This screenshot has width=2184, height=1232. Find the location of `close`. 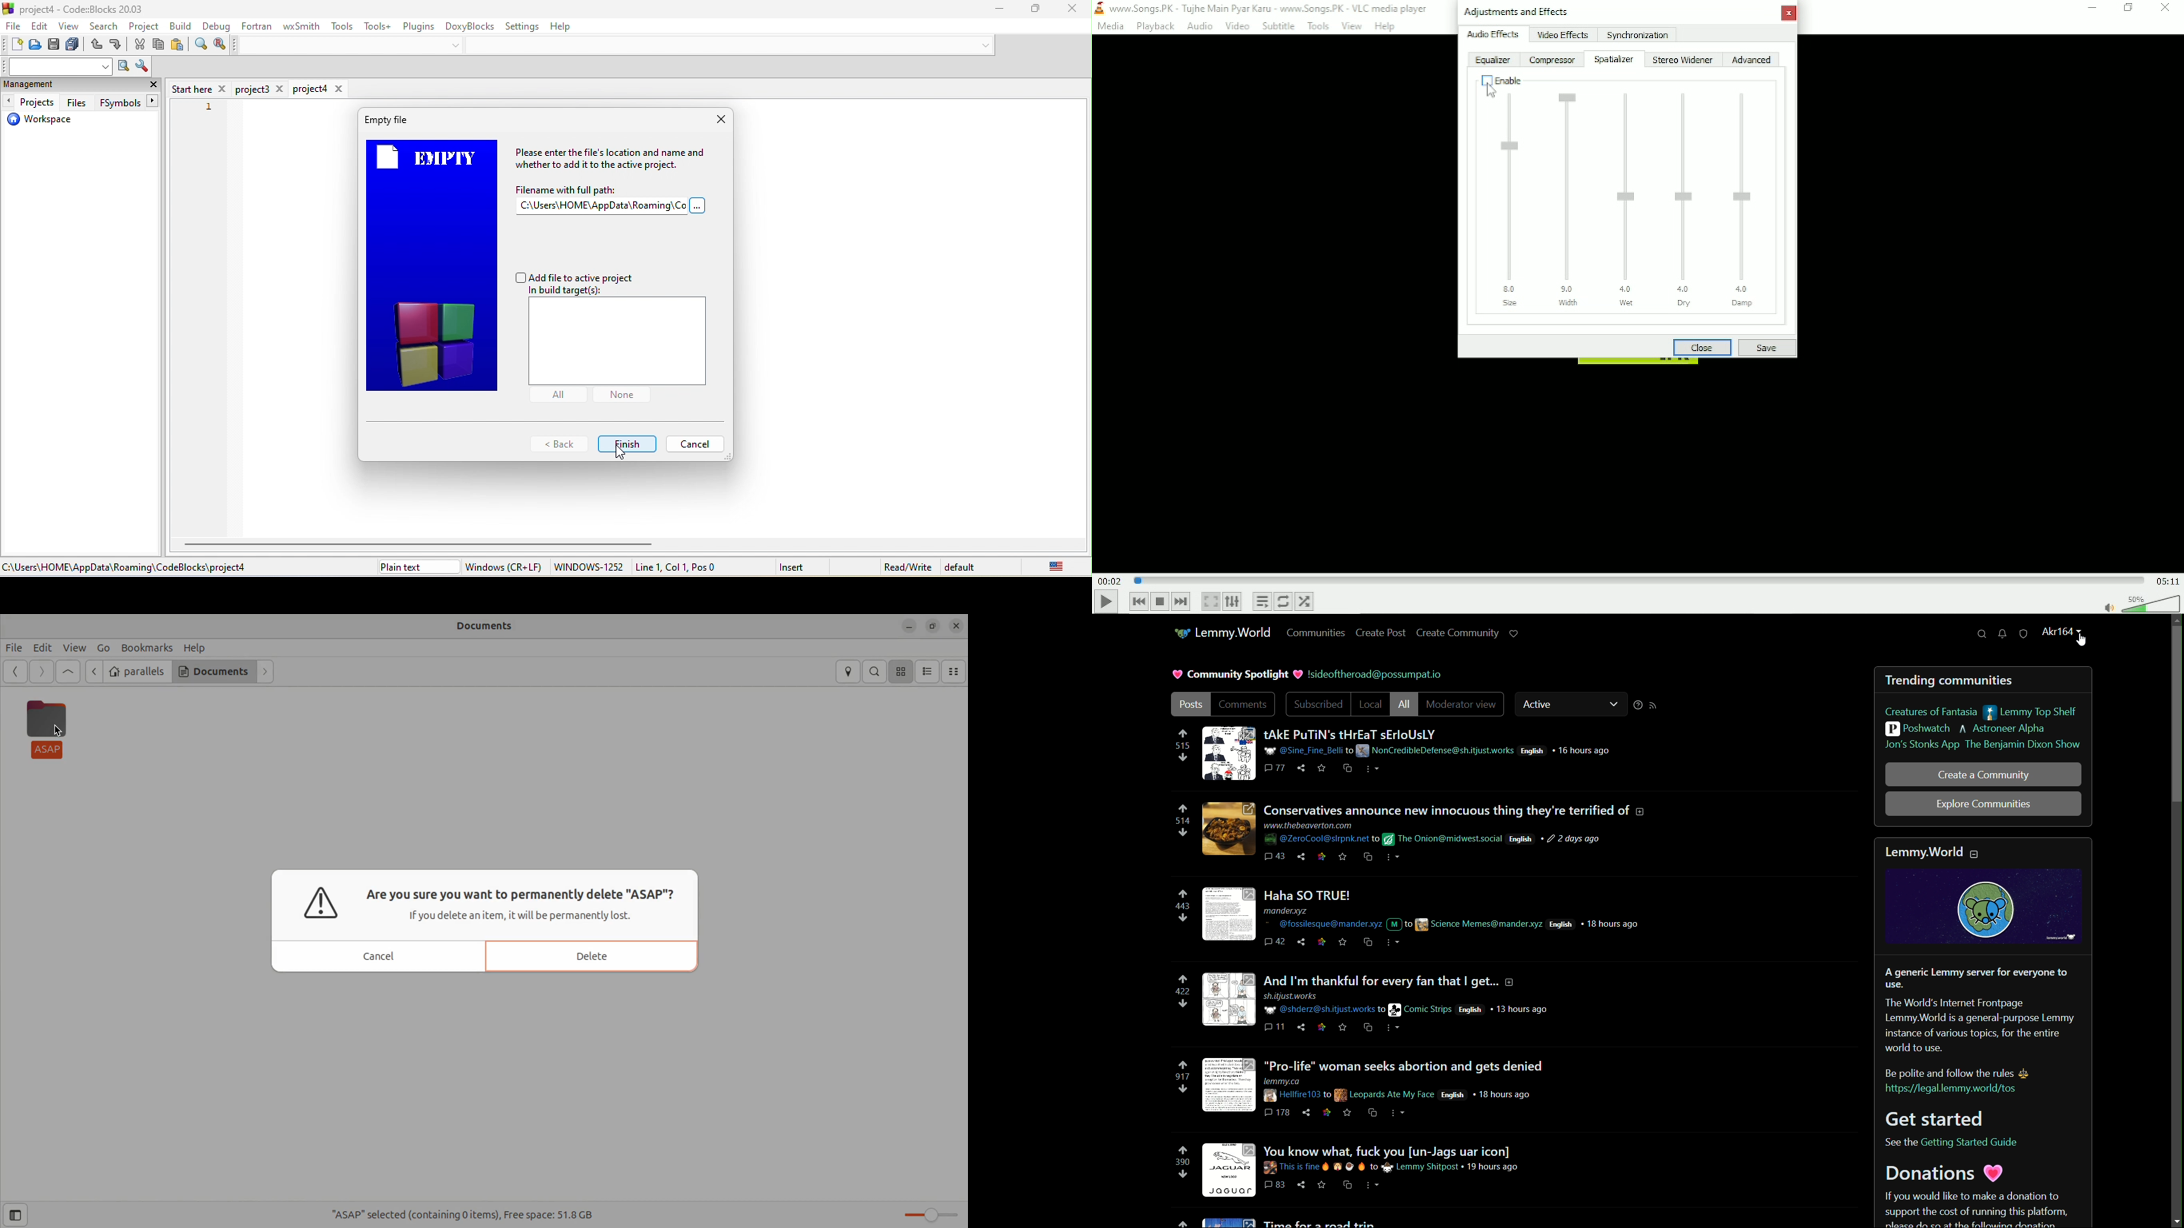

close is located at coordinates (1066, 8).